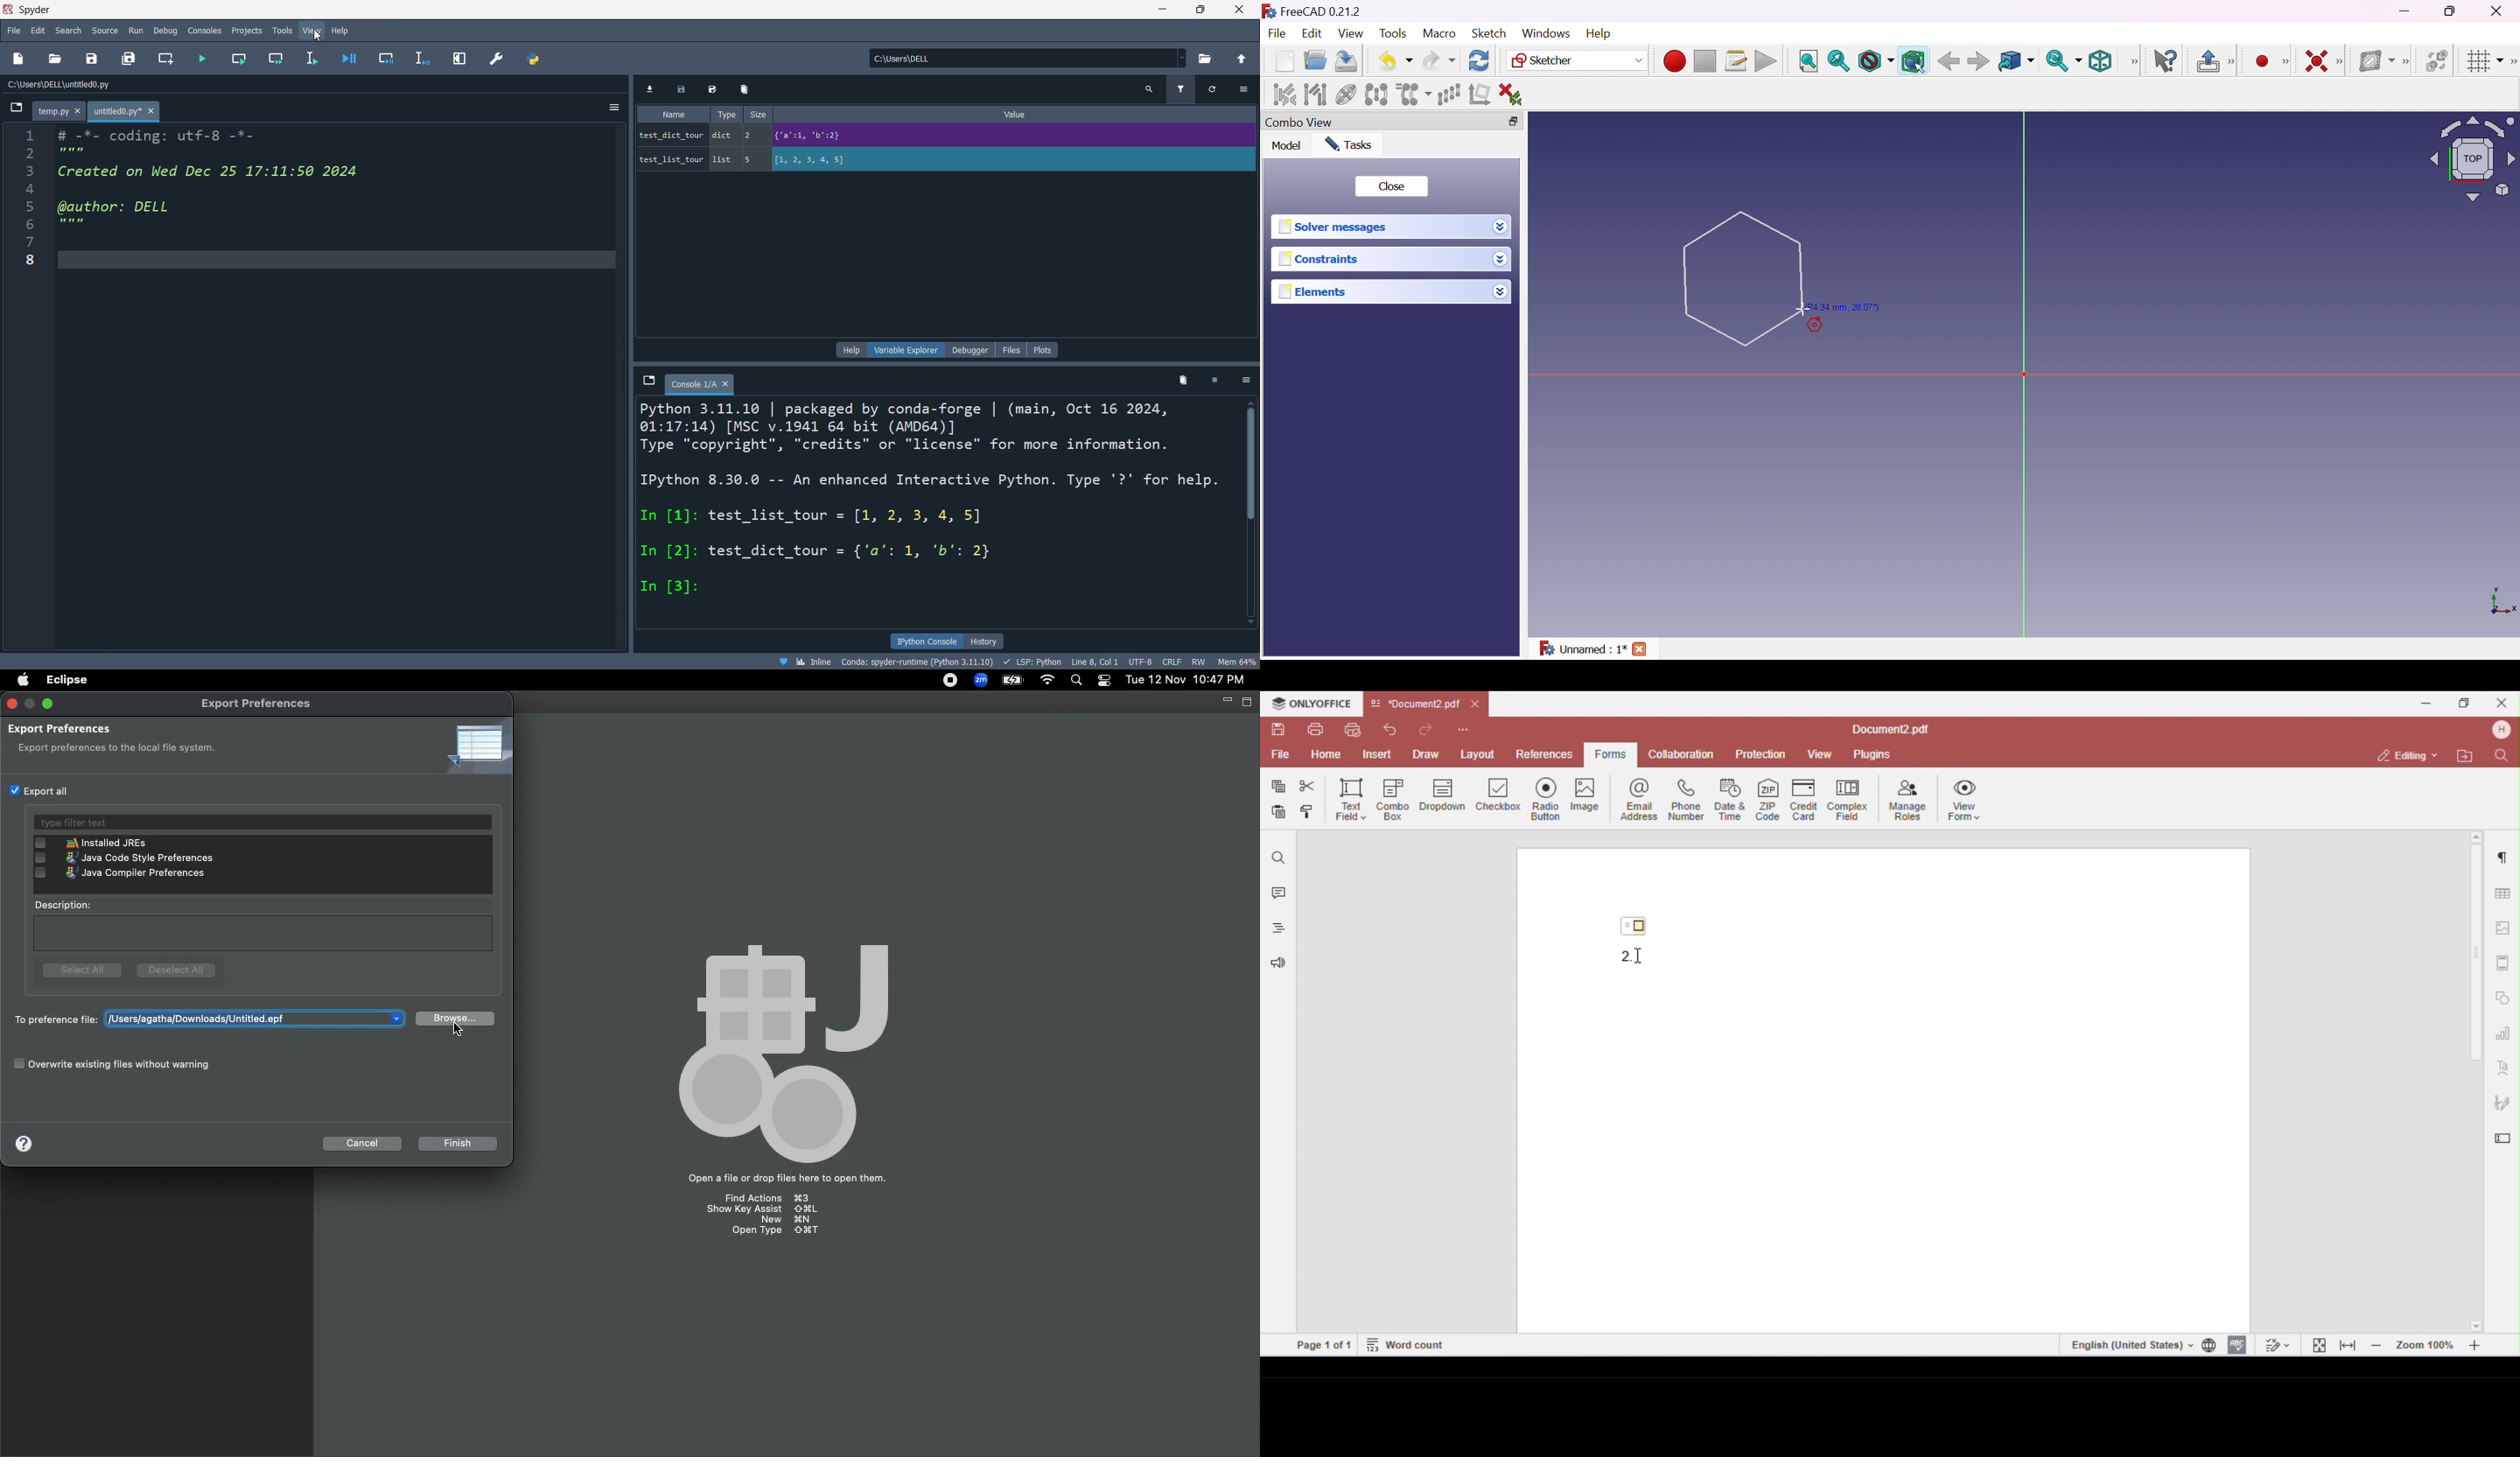 The height and width of the screenshot is (1484, 2520). I want to click on variable value, so click(1012, 161).